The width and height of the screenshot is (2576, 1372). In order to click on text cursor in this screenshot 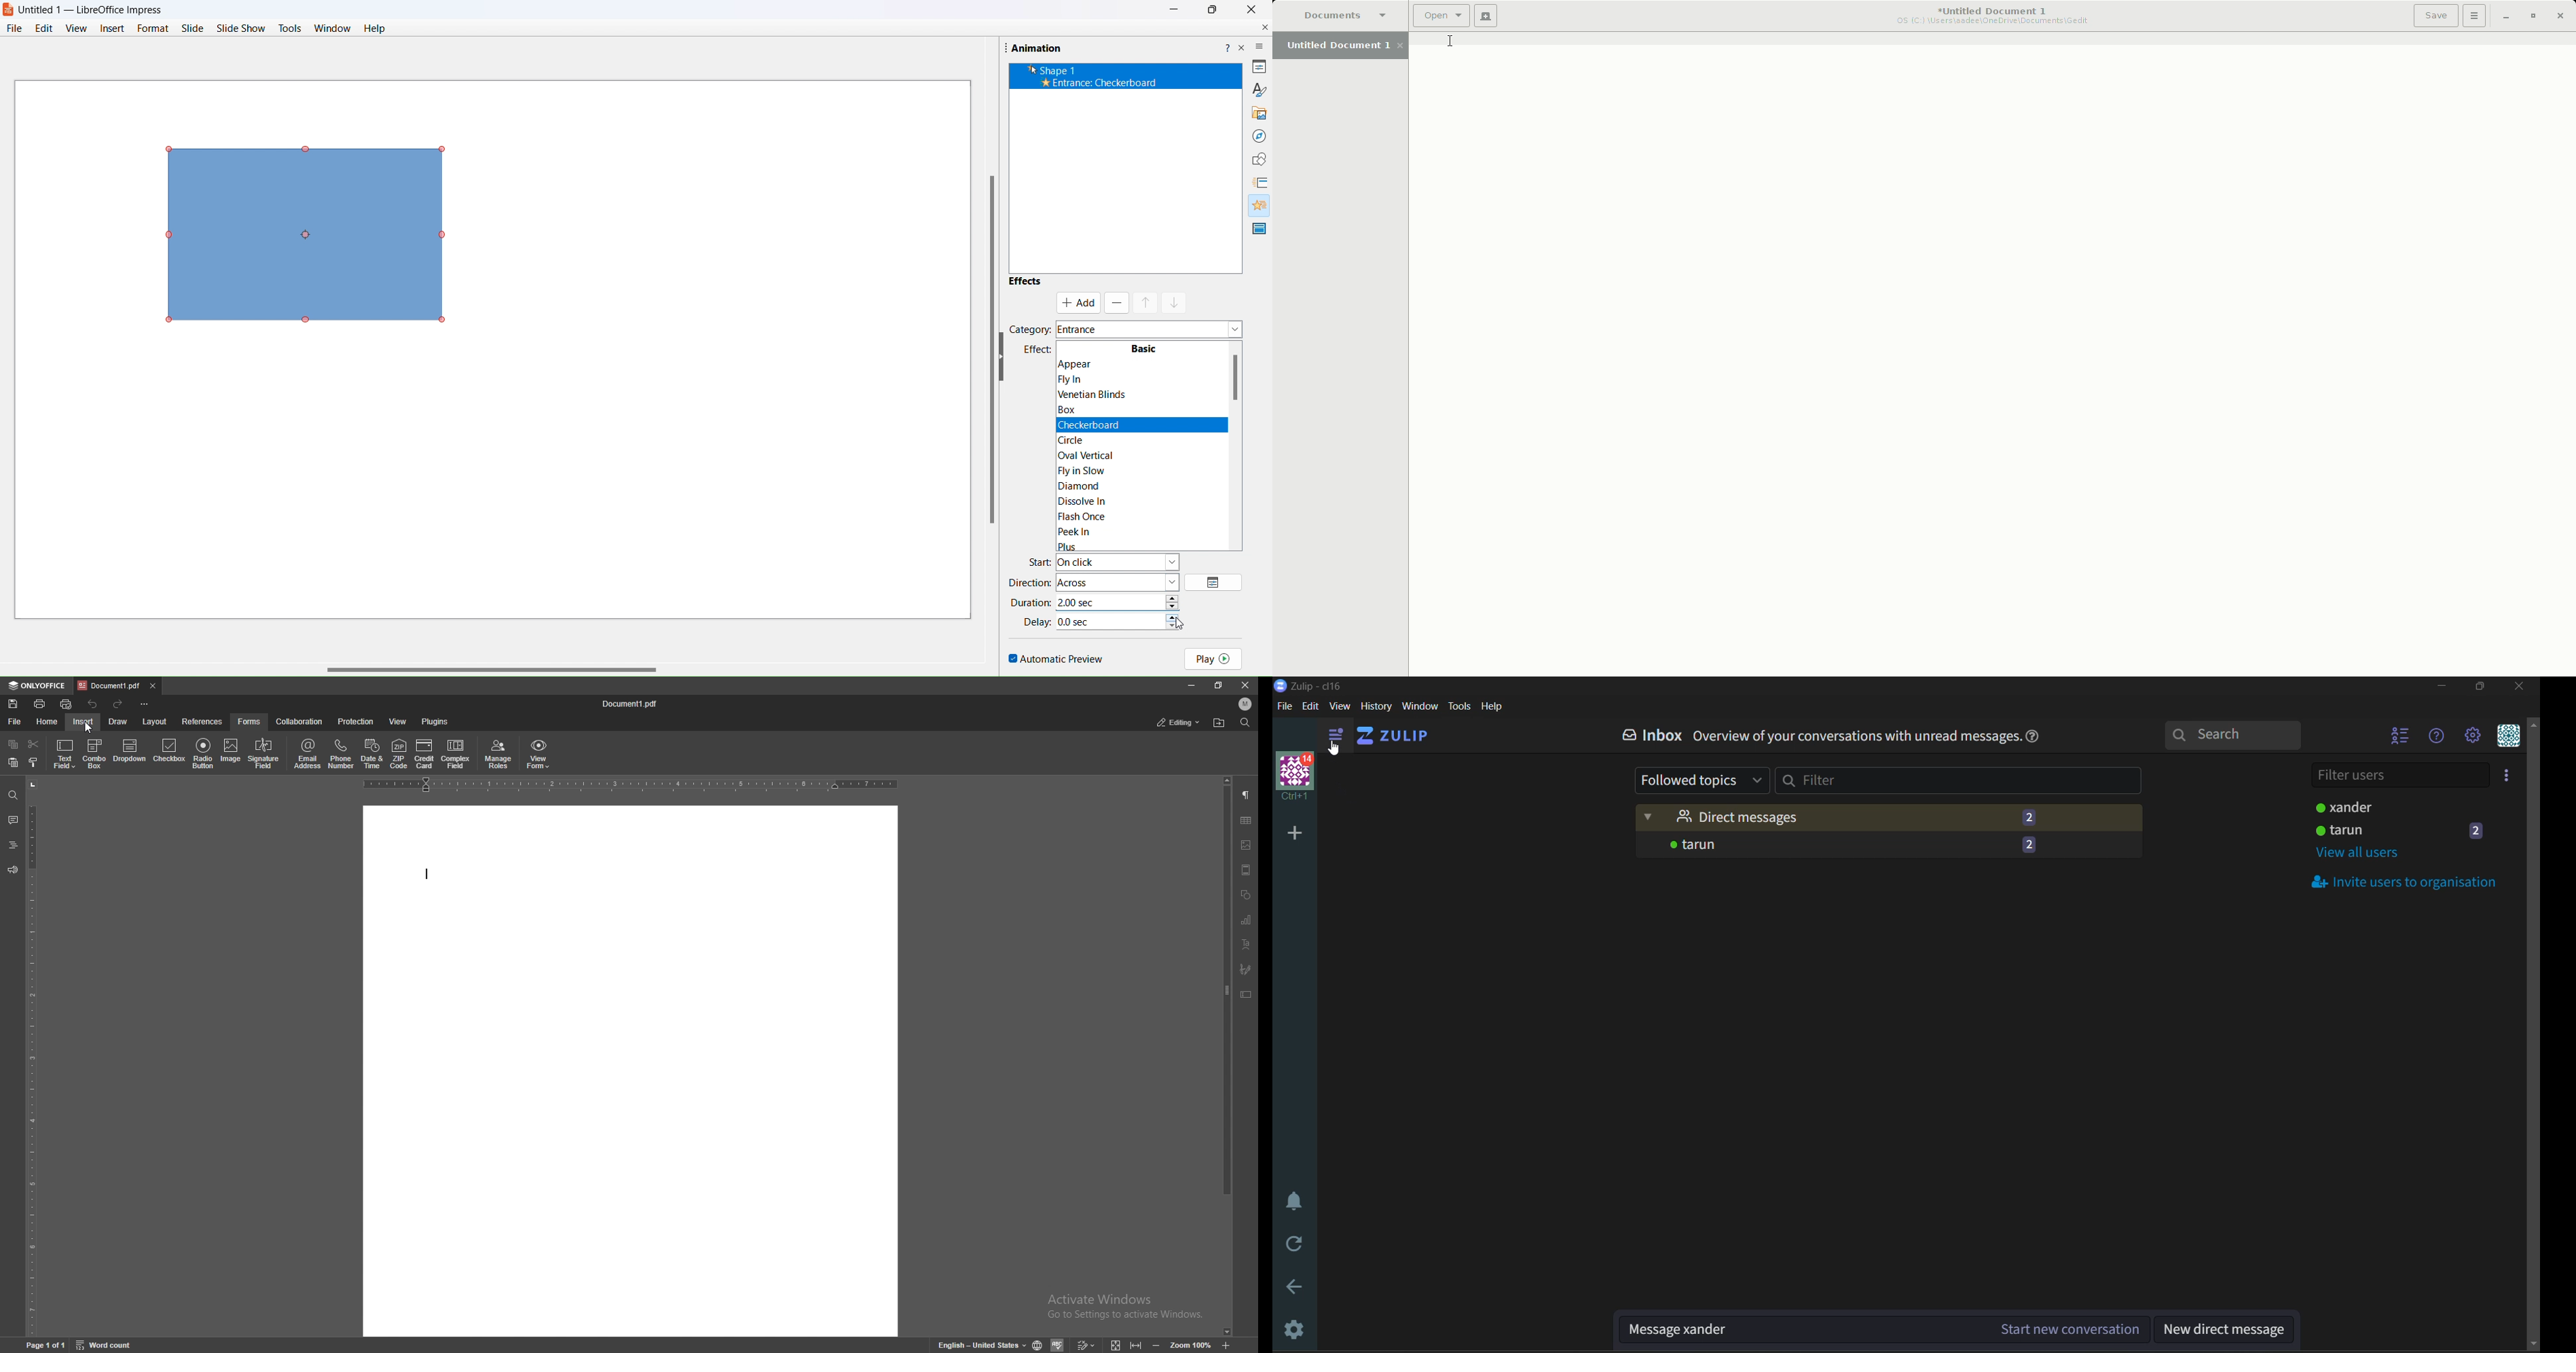, I will do `click(429, 874)`.